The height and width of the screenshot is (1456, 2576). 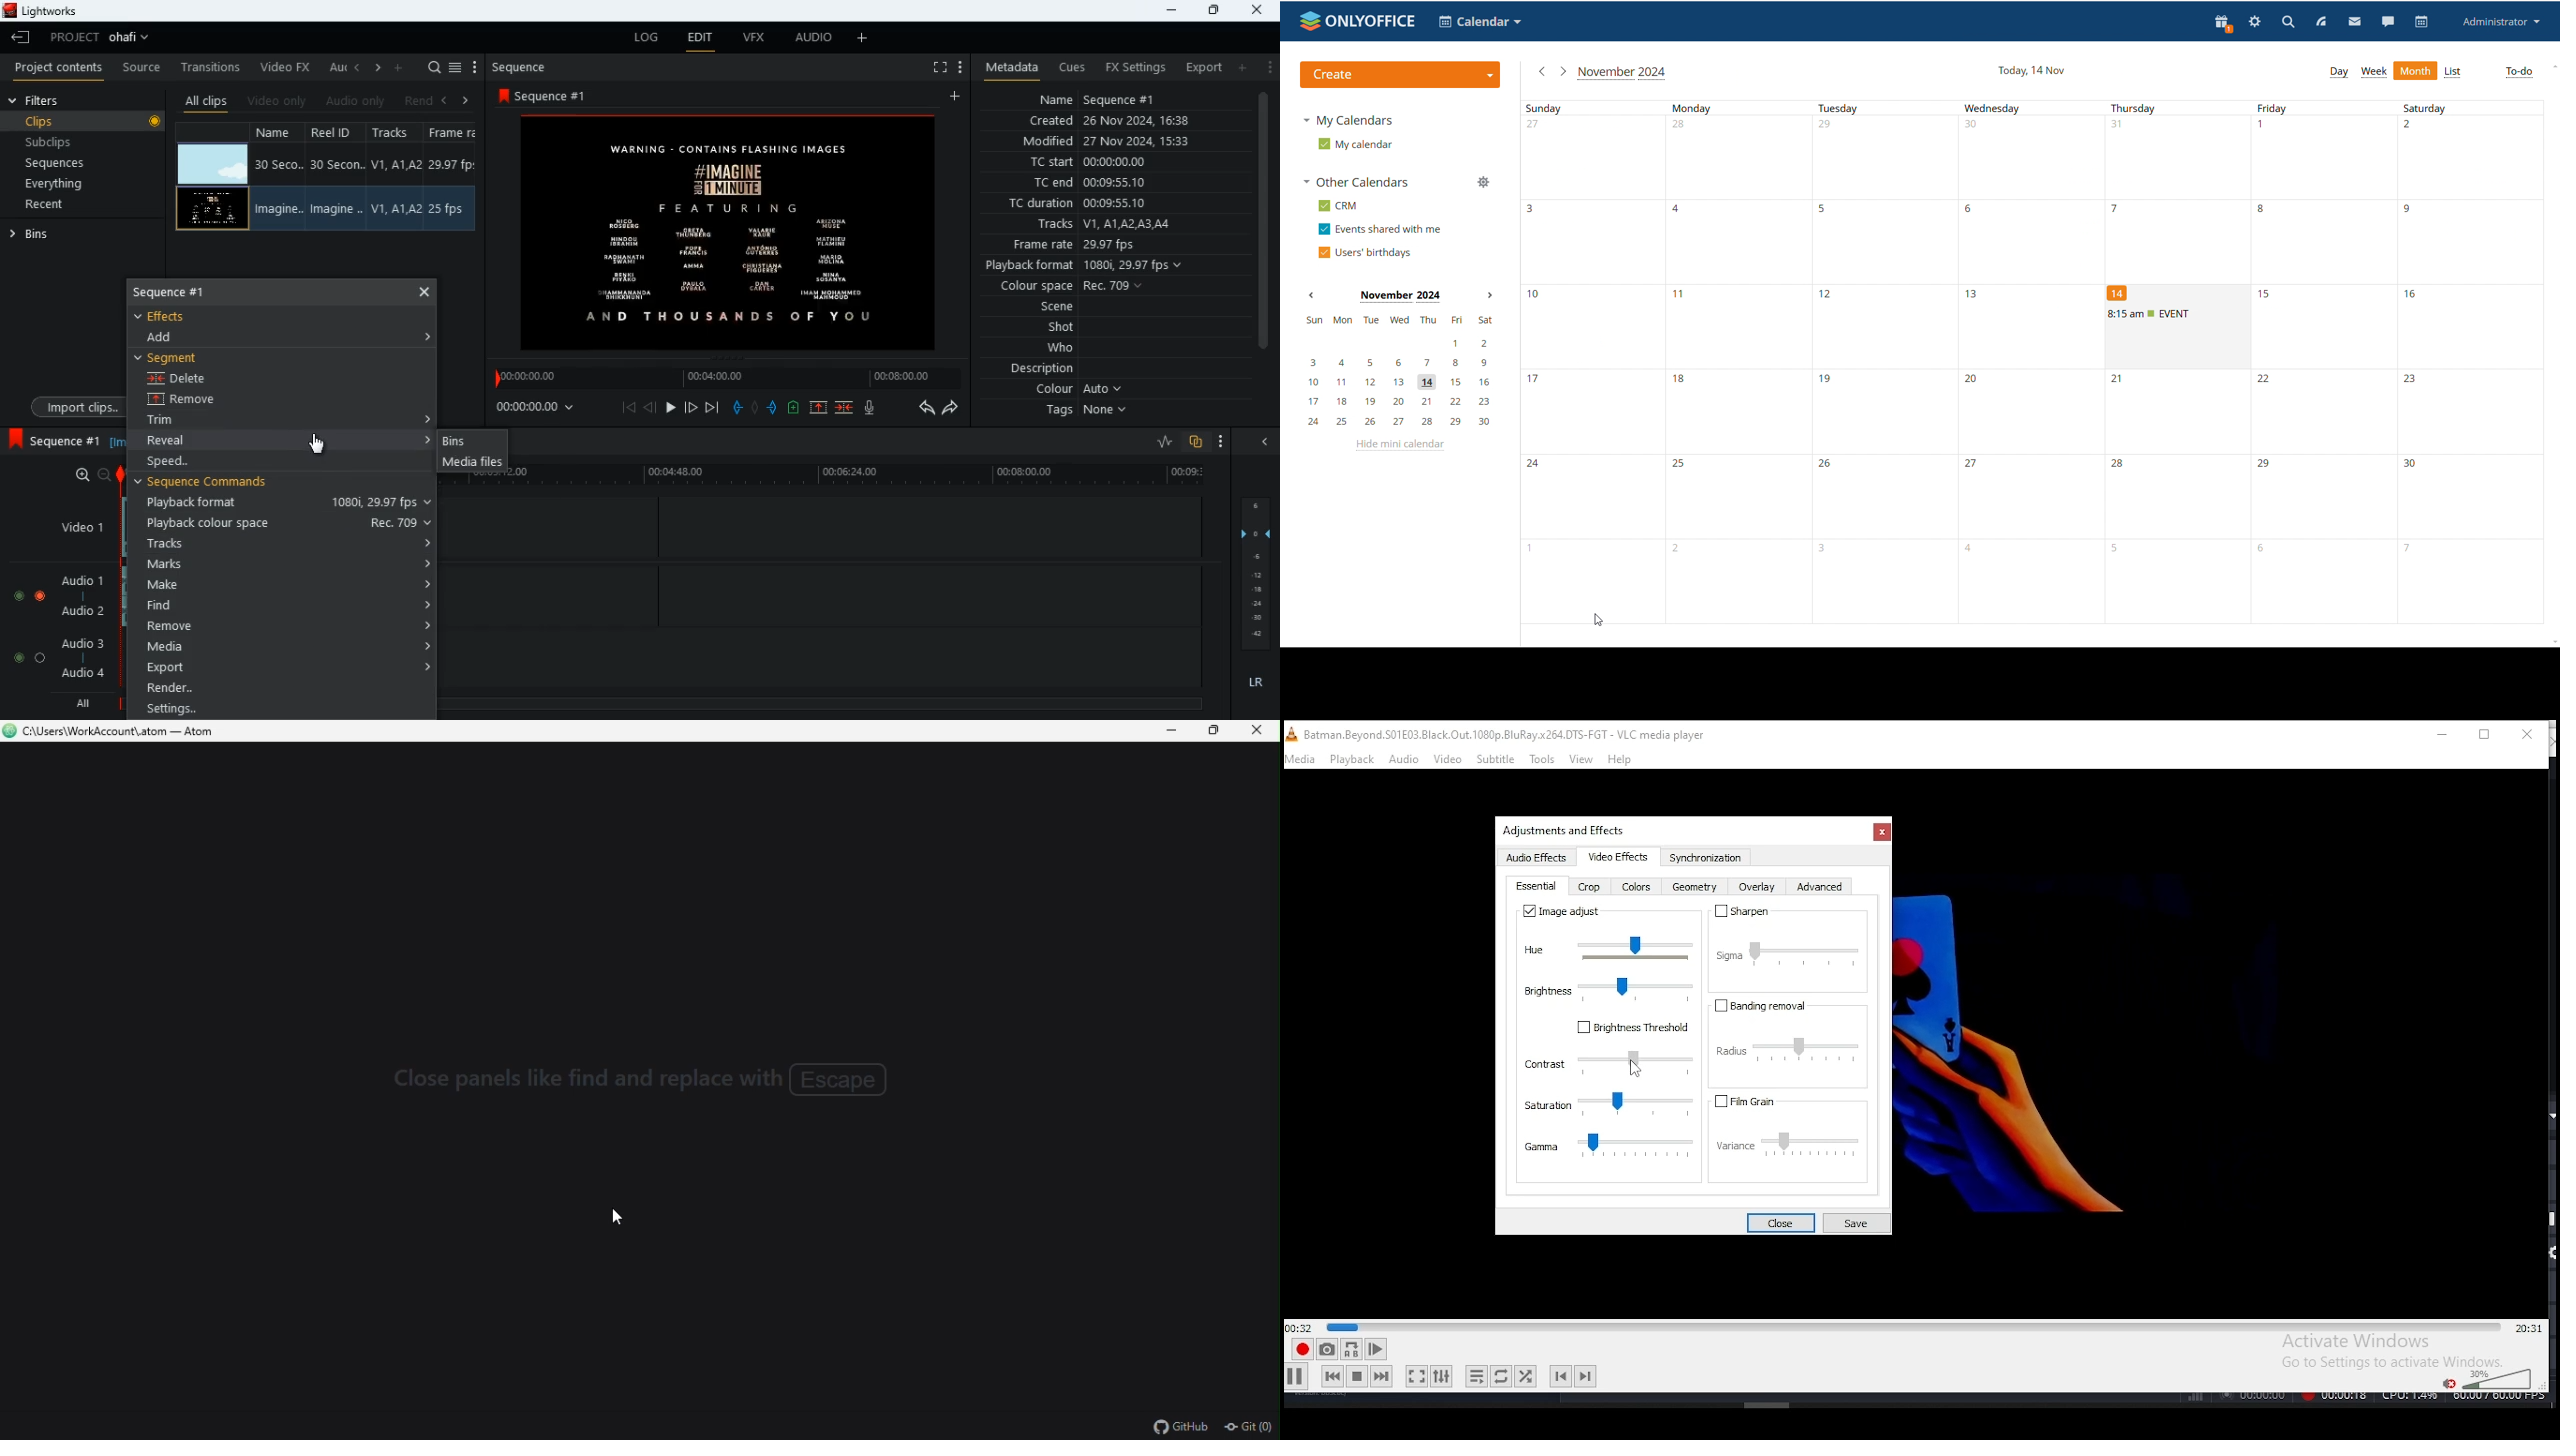 I want to click on sharpen on/off, so click(x=1740, y=911).